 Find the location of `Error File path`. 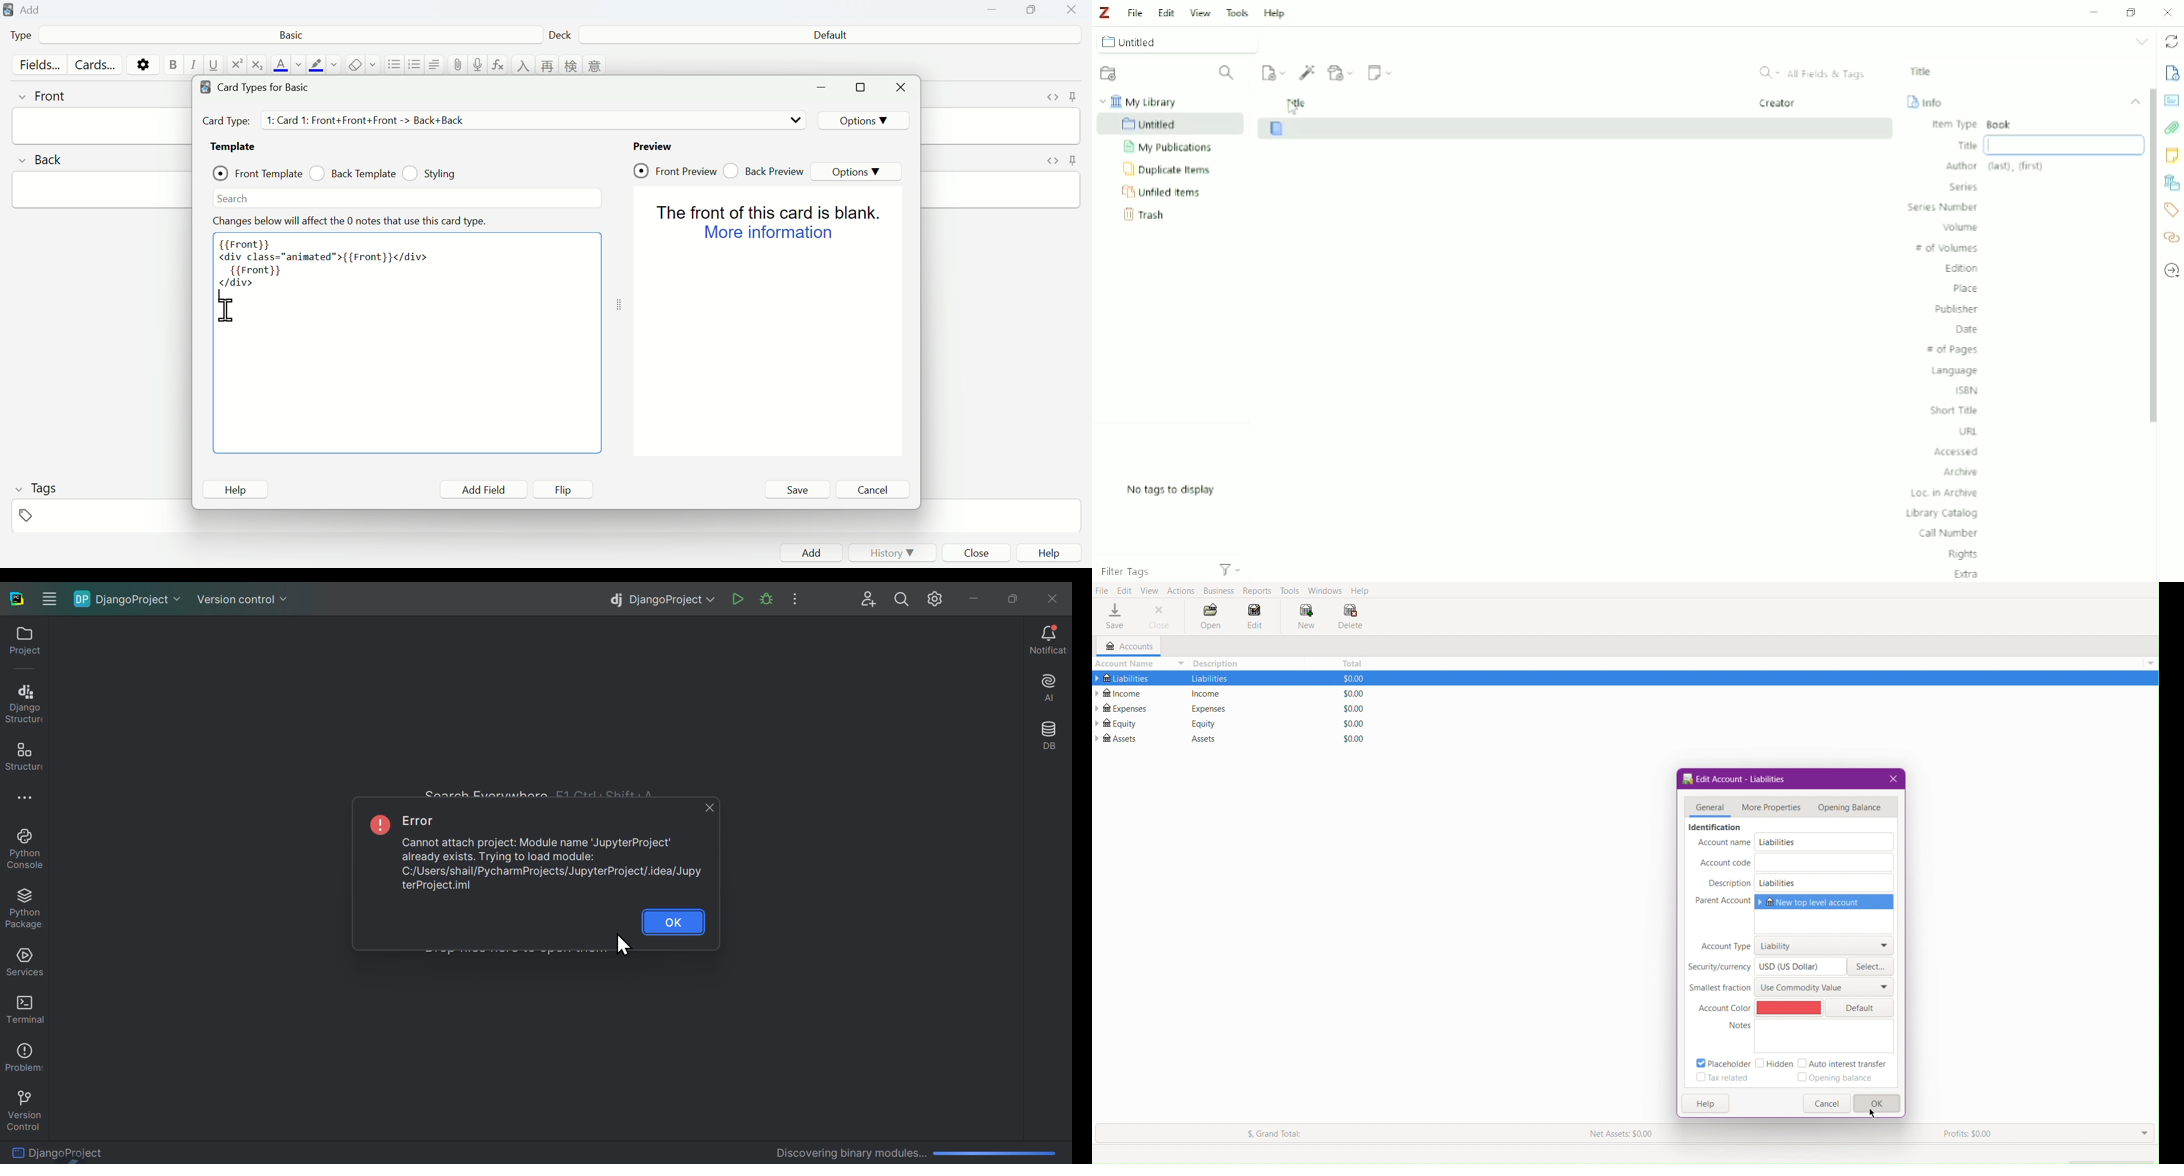

Error File path is located at coordinates (547, 880).